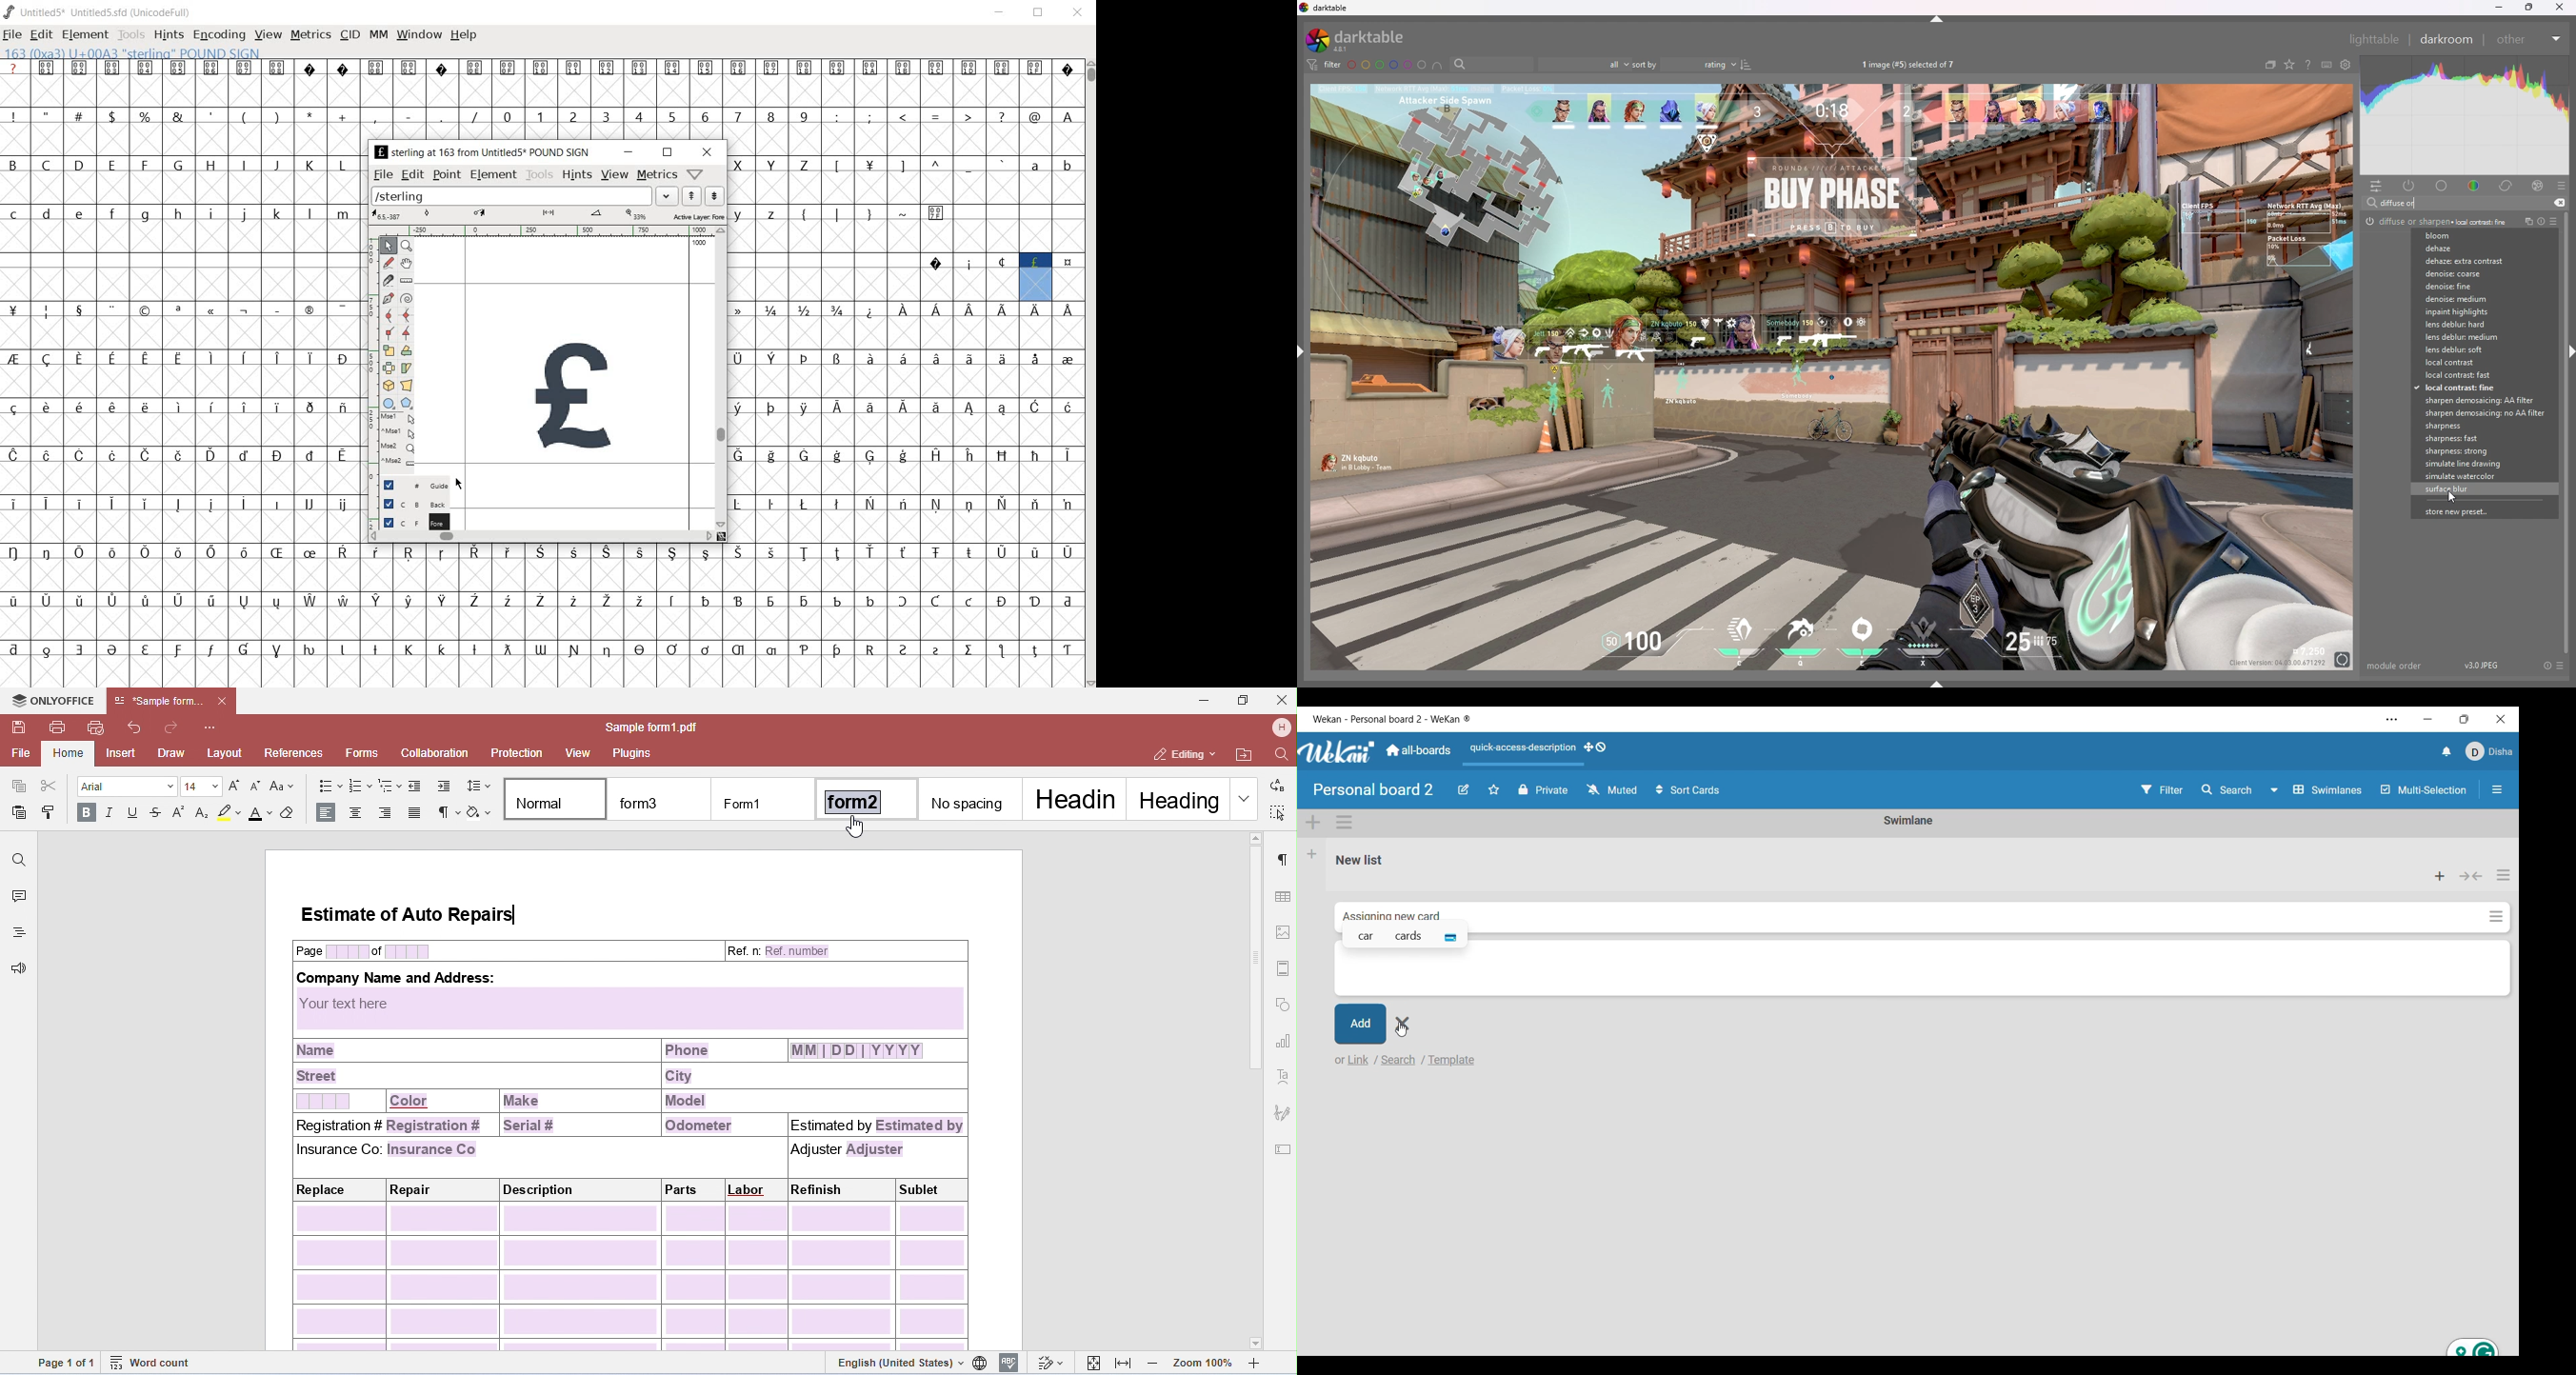 The image size is (2576, 1400). Describe the element at coordinates (2290, 65) in the screenshot. I see `change type of overlays` at that location.